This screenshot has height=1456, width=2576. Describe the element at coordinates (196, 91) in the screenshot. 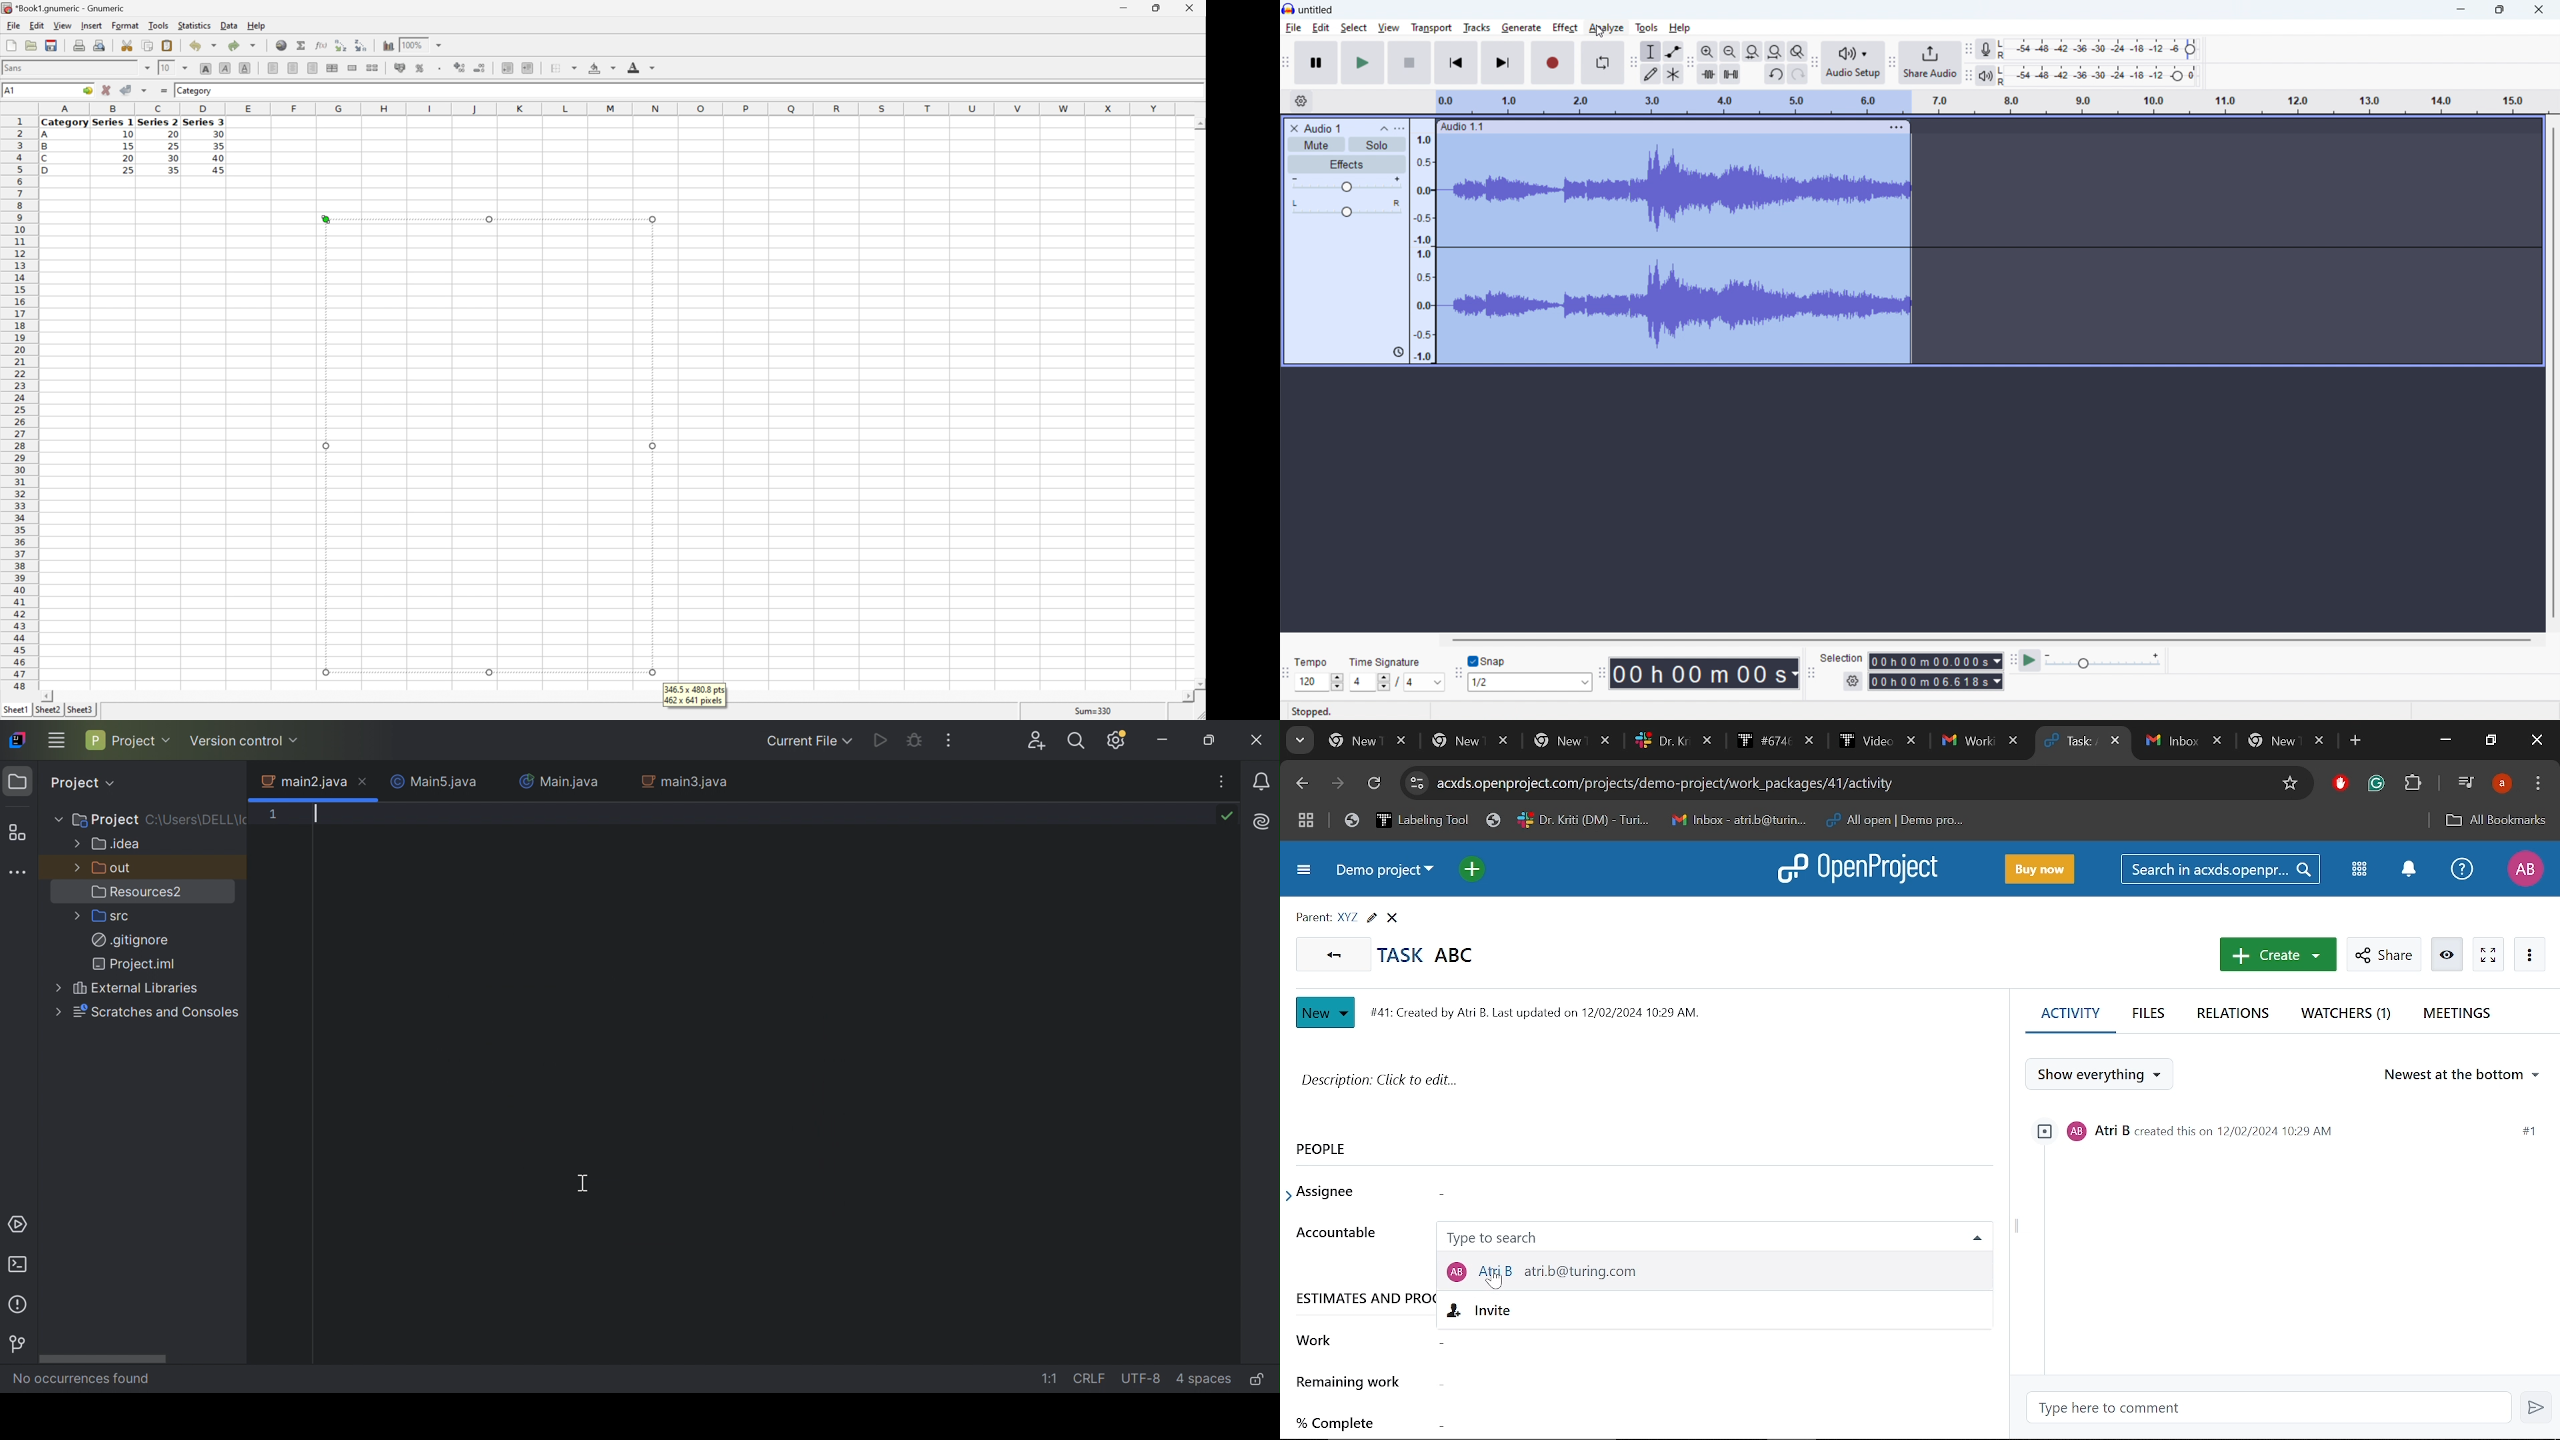

I see `Category` at that location.